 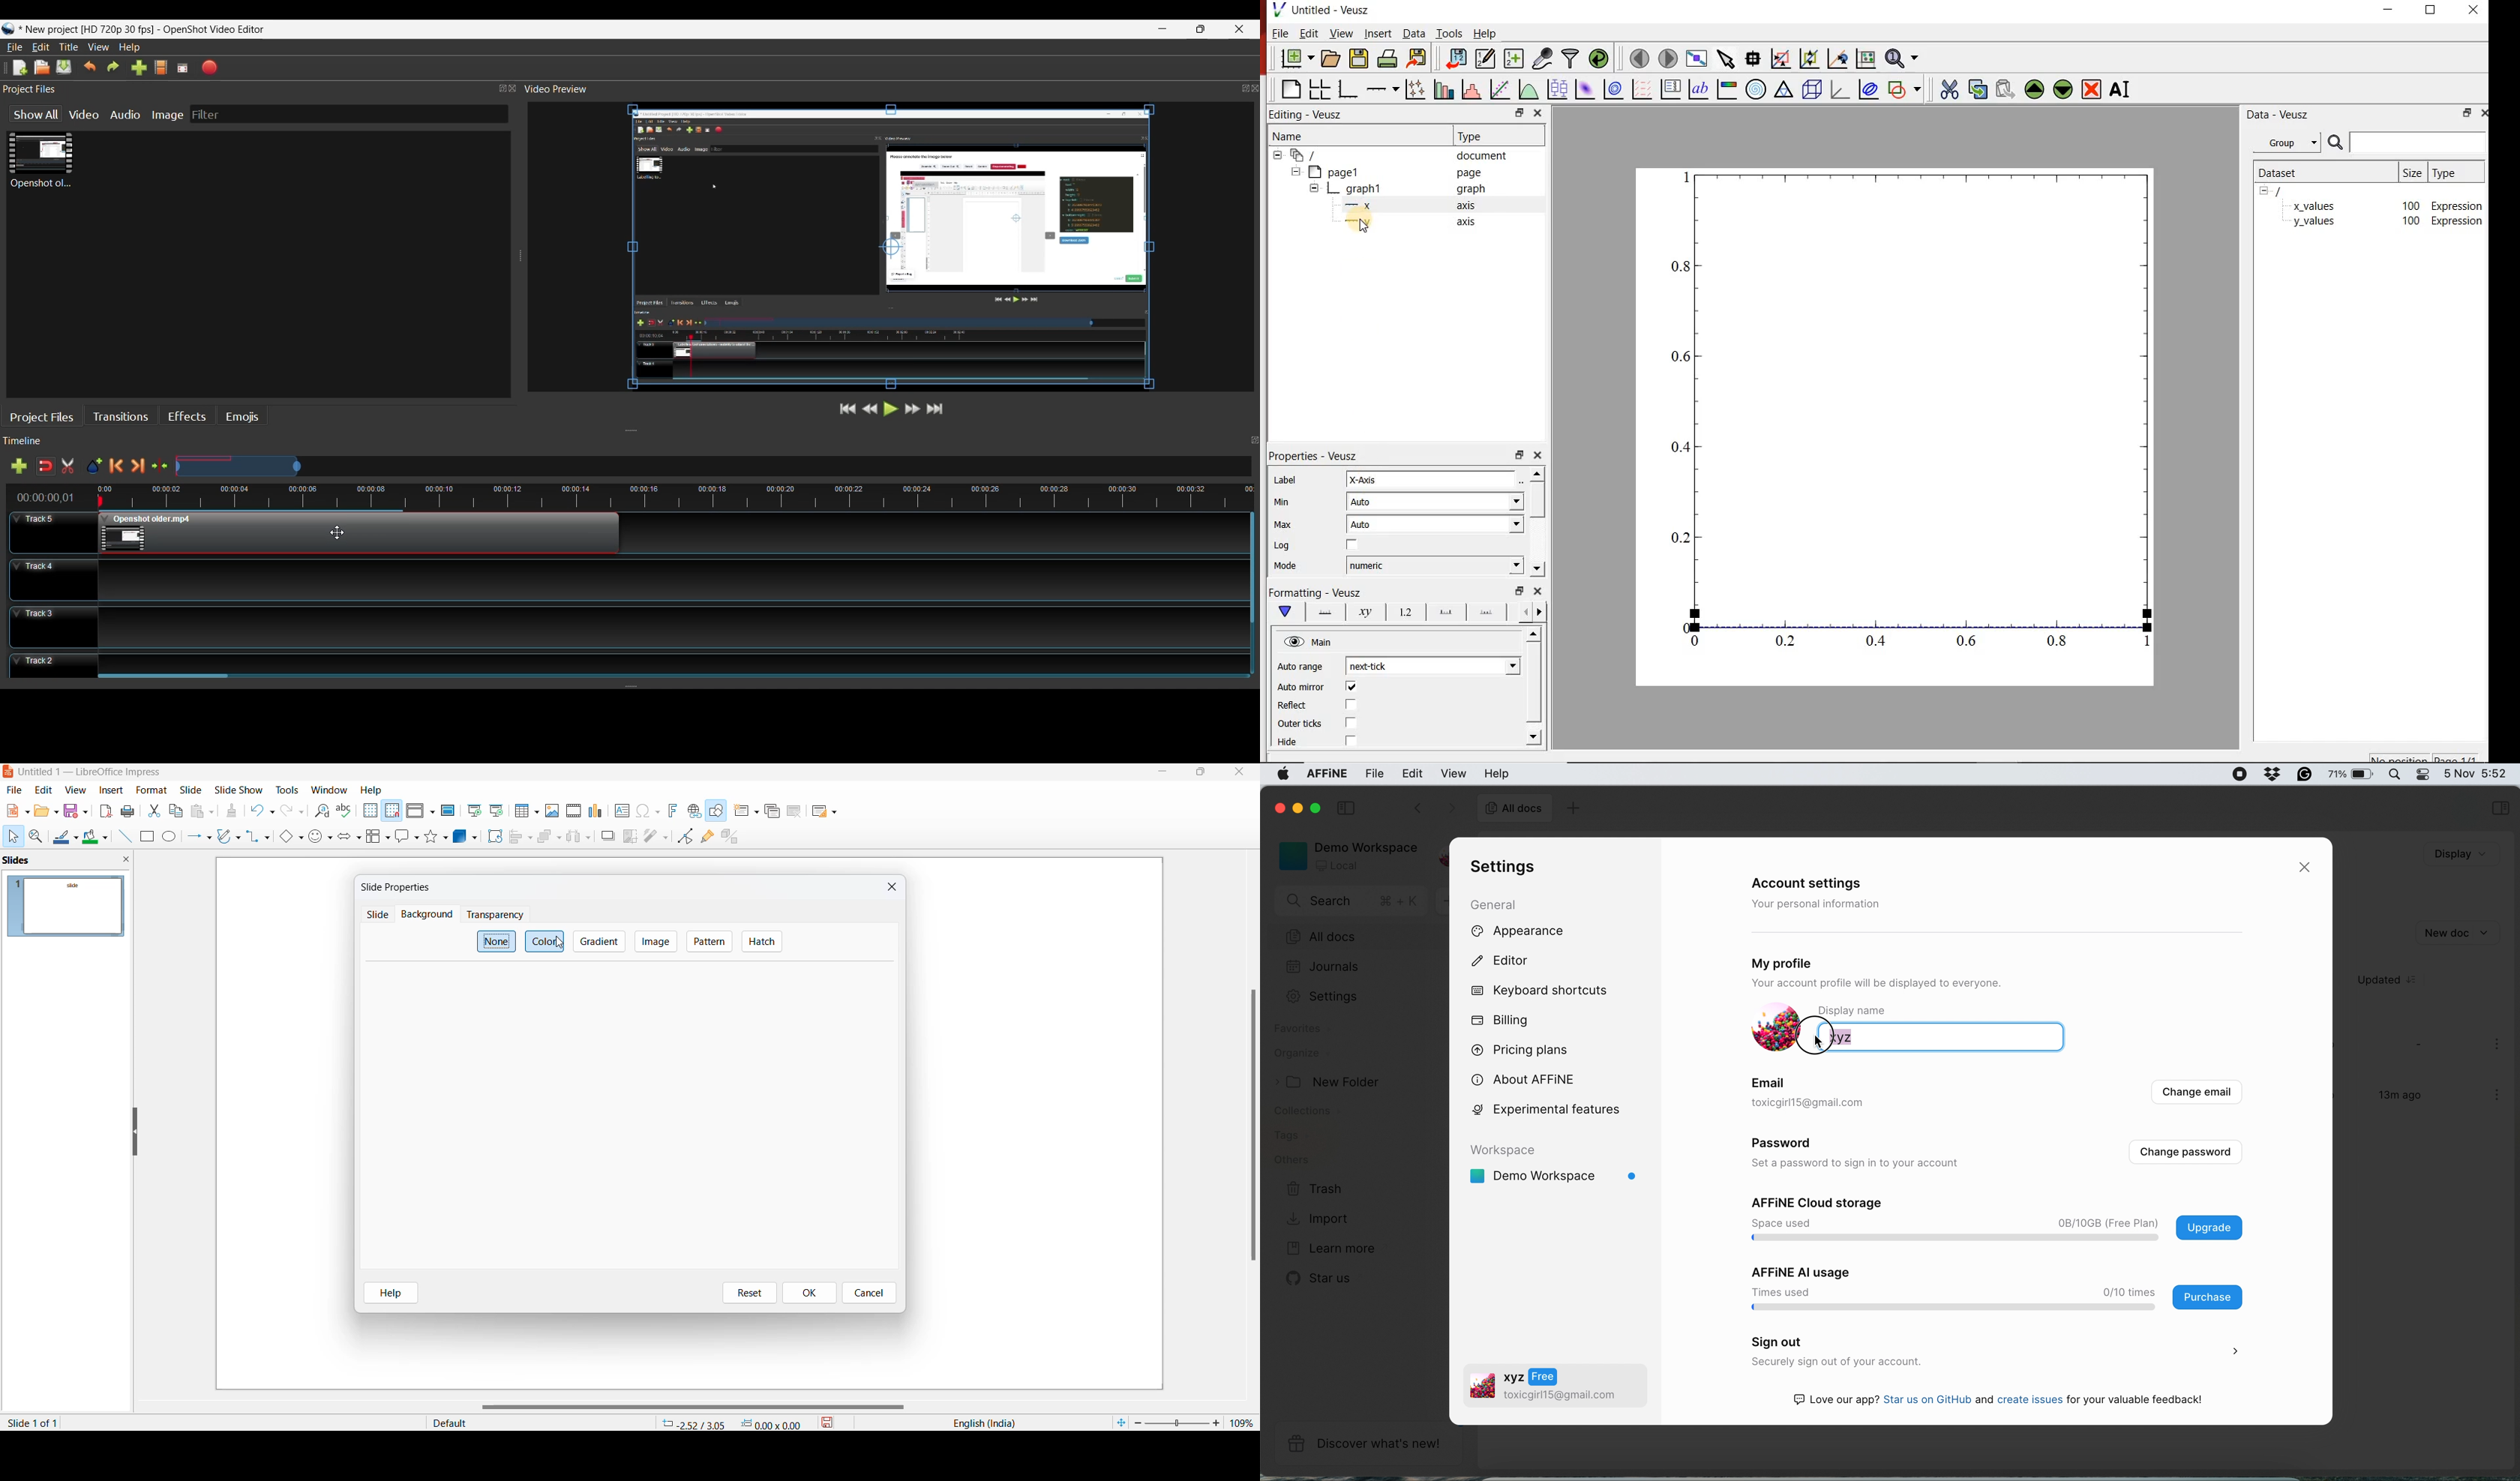 I want to click on paste options, so click(x=205, y=811).